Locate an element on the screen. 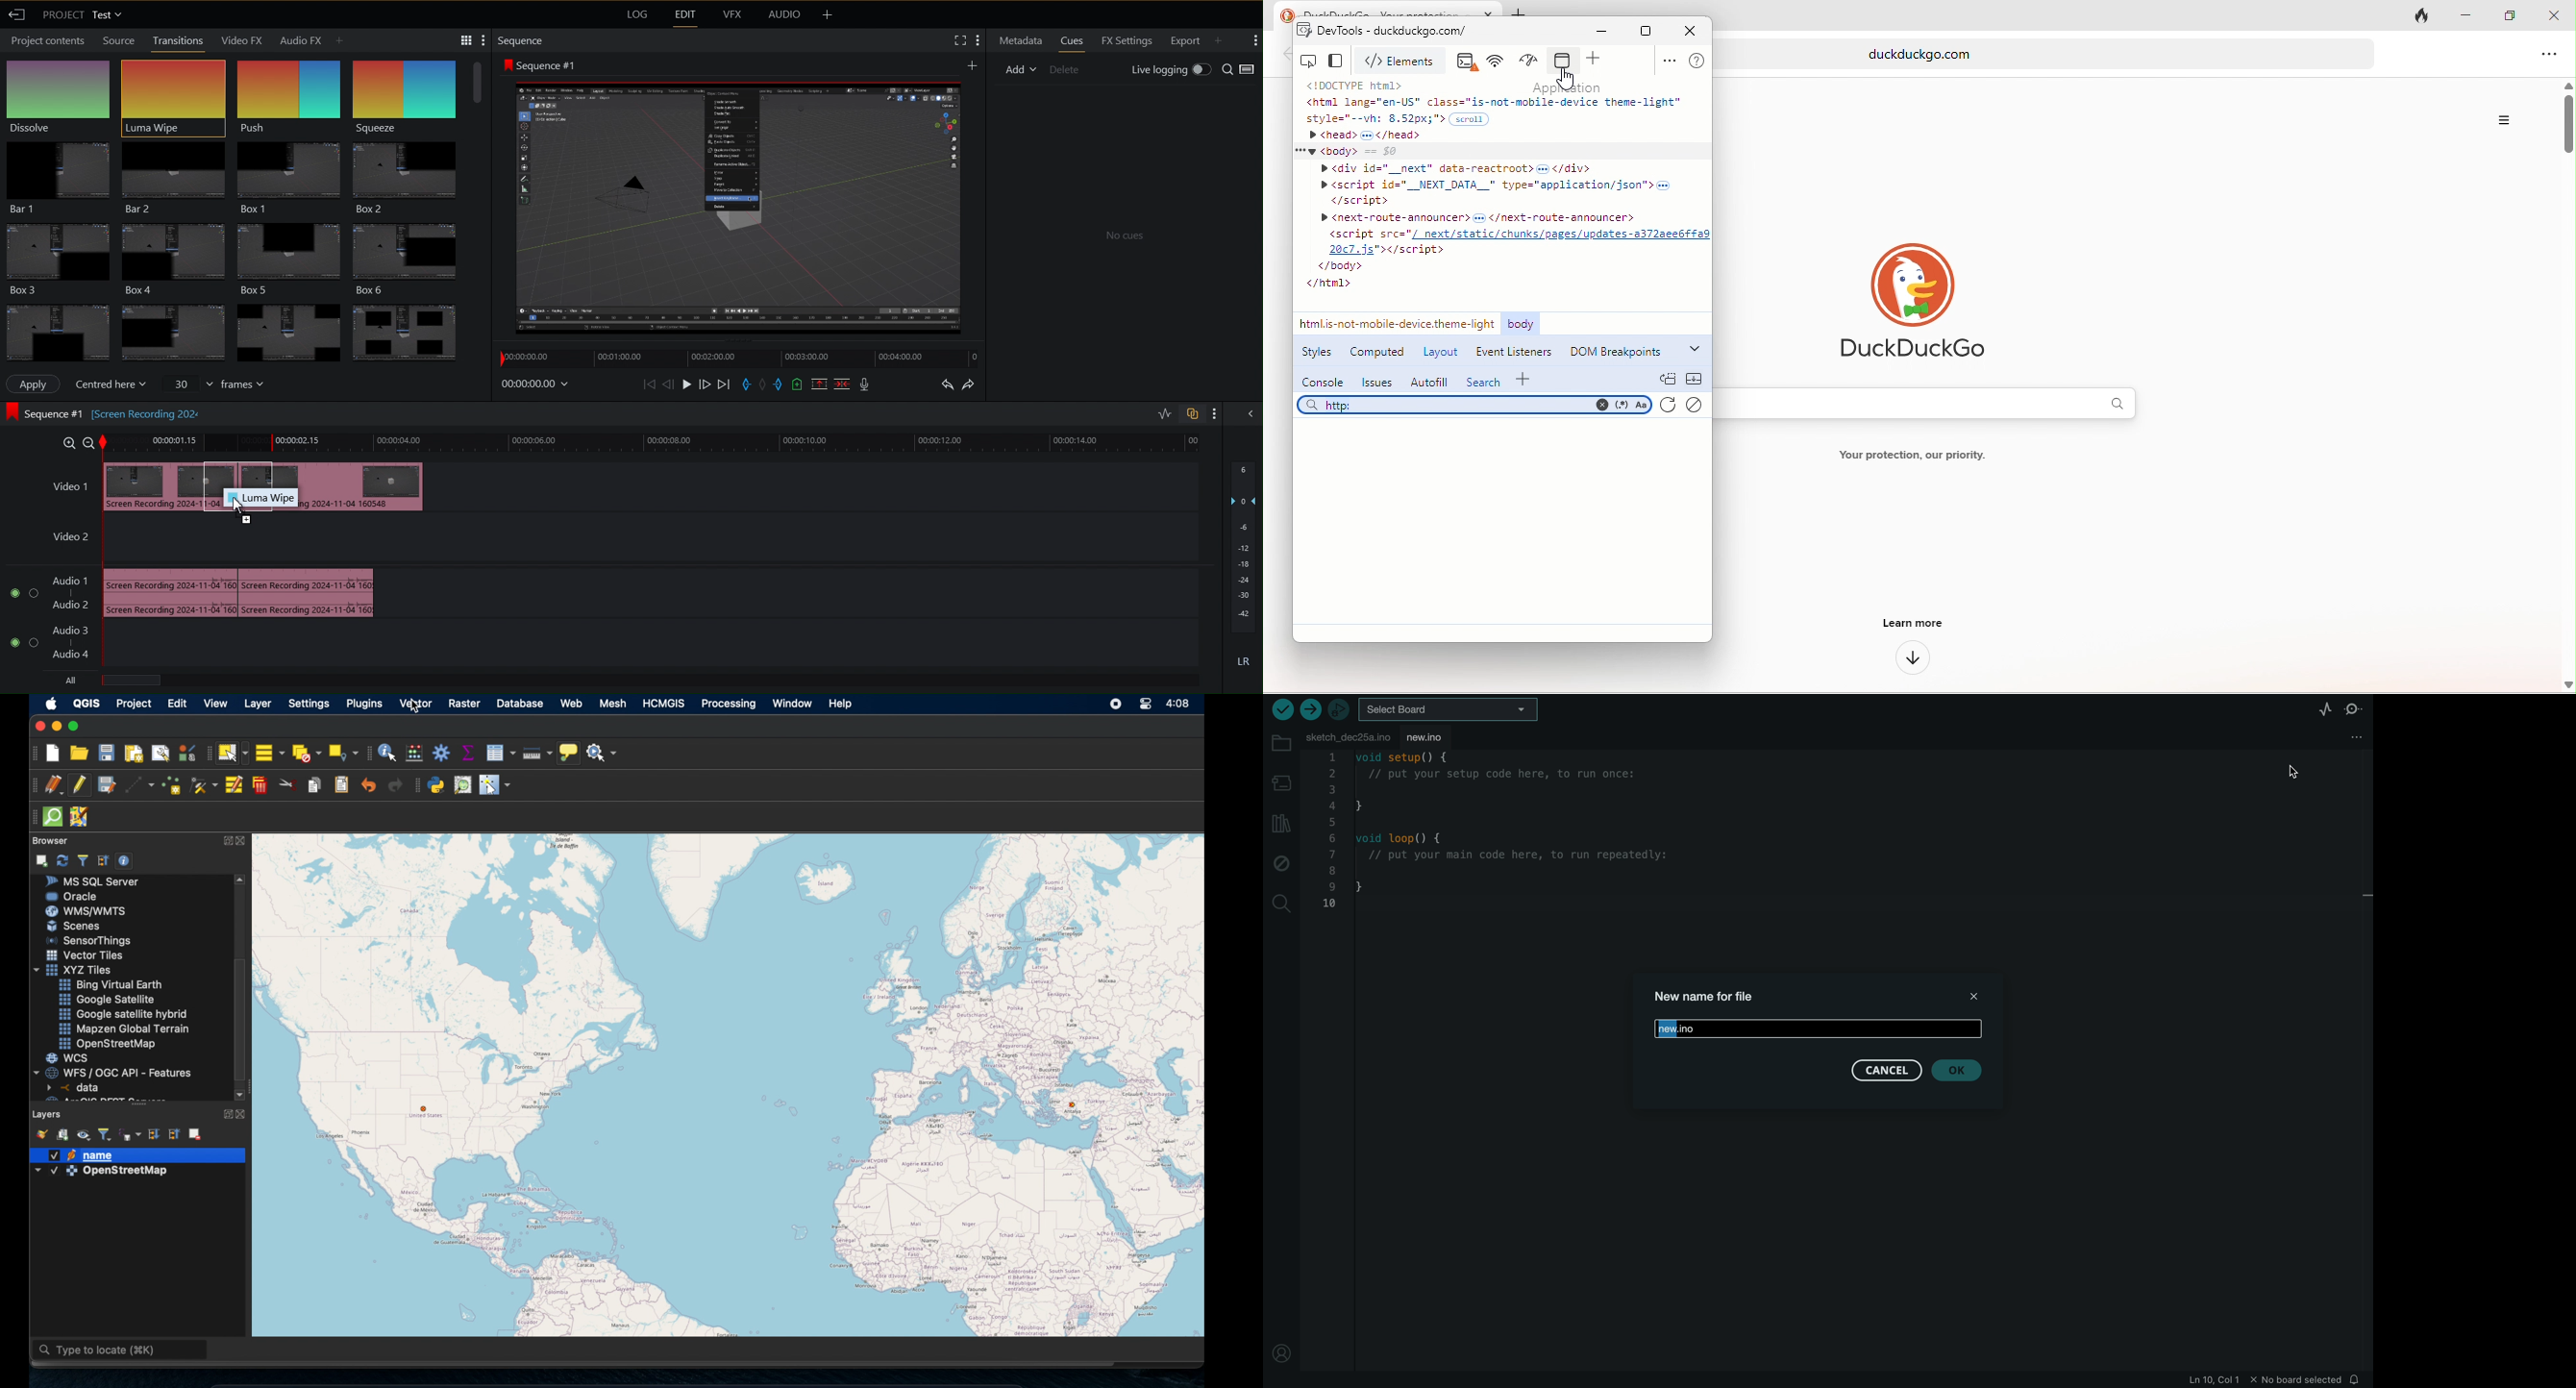 The height and width of the screenshot is (1400, 2576). Add is located at coordinates (974, 64).